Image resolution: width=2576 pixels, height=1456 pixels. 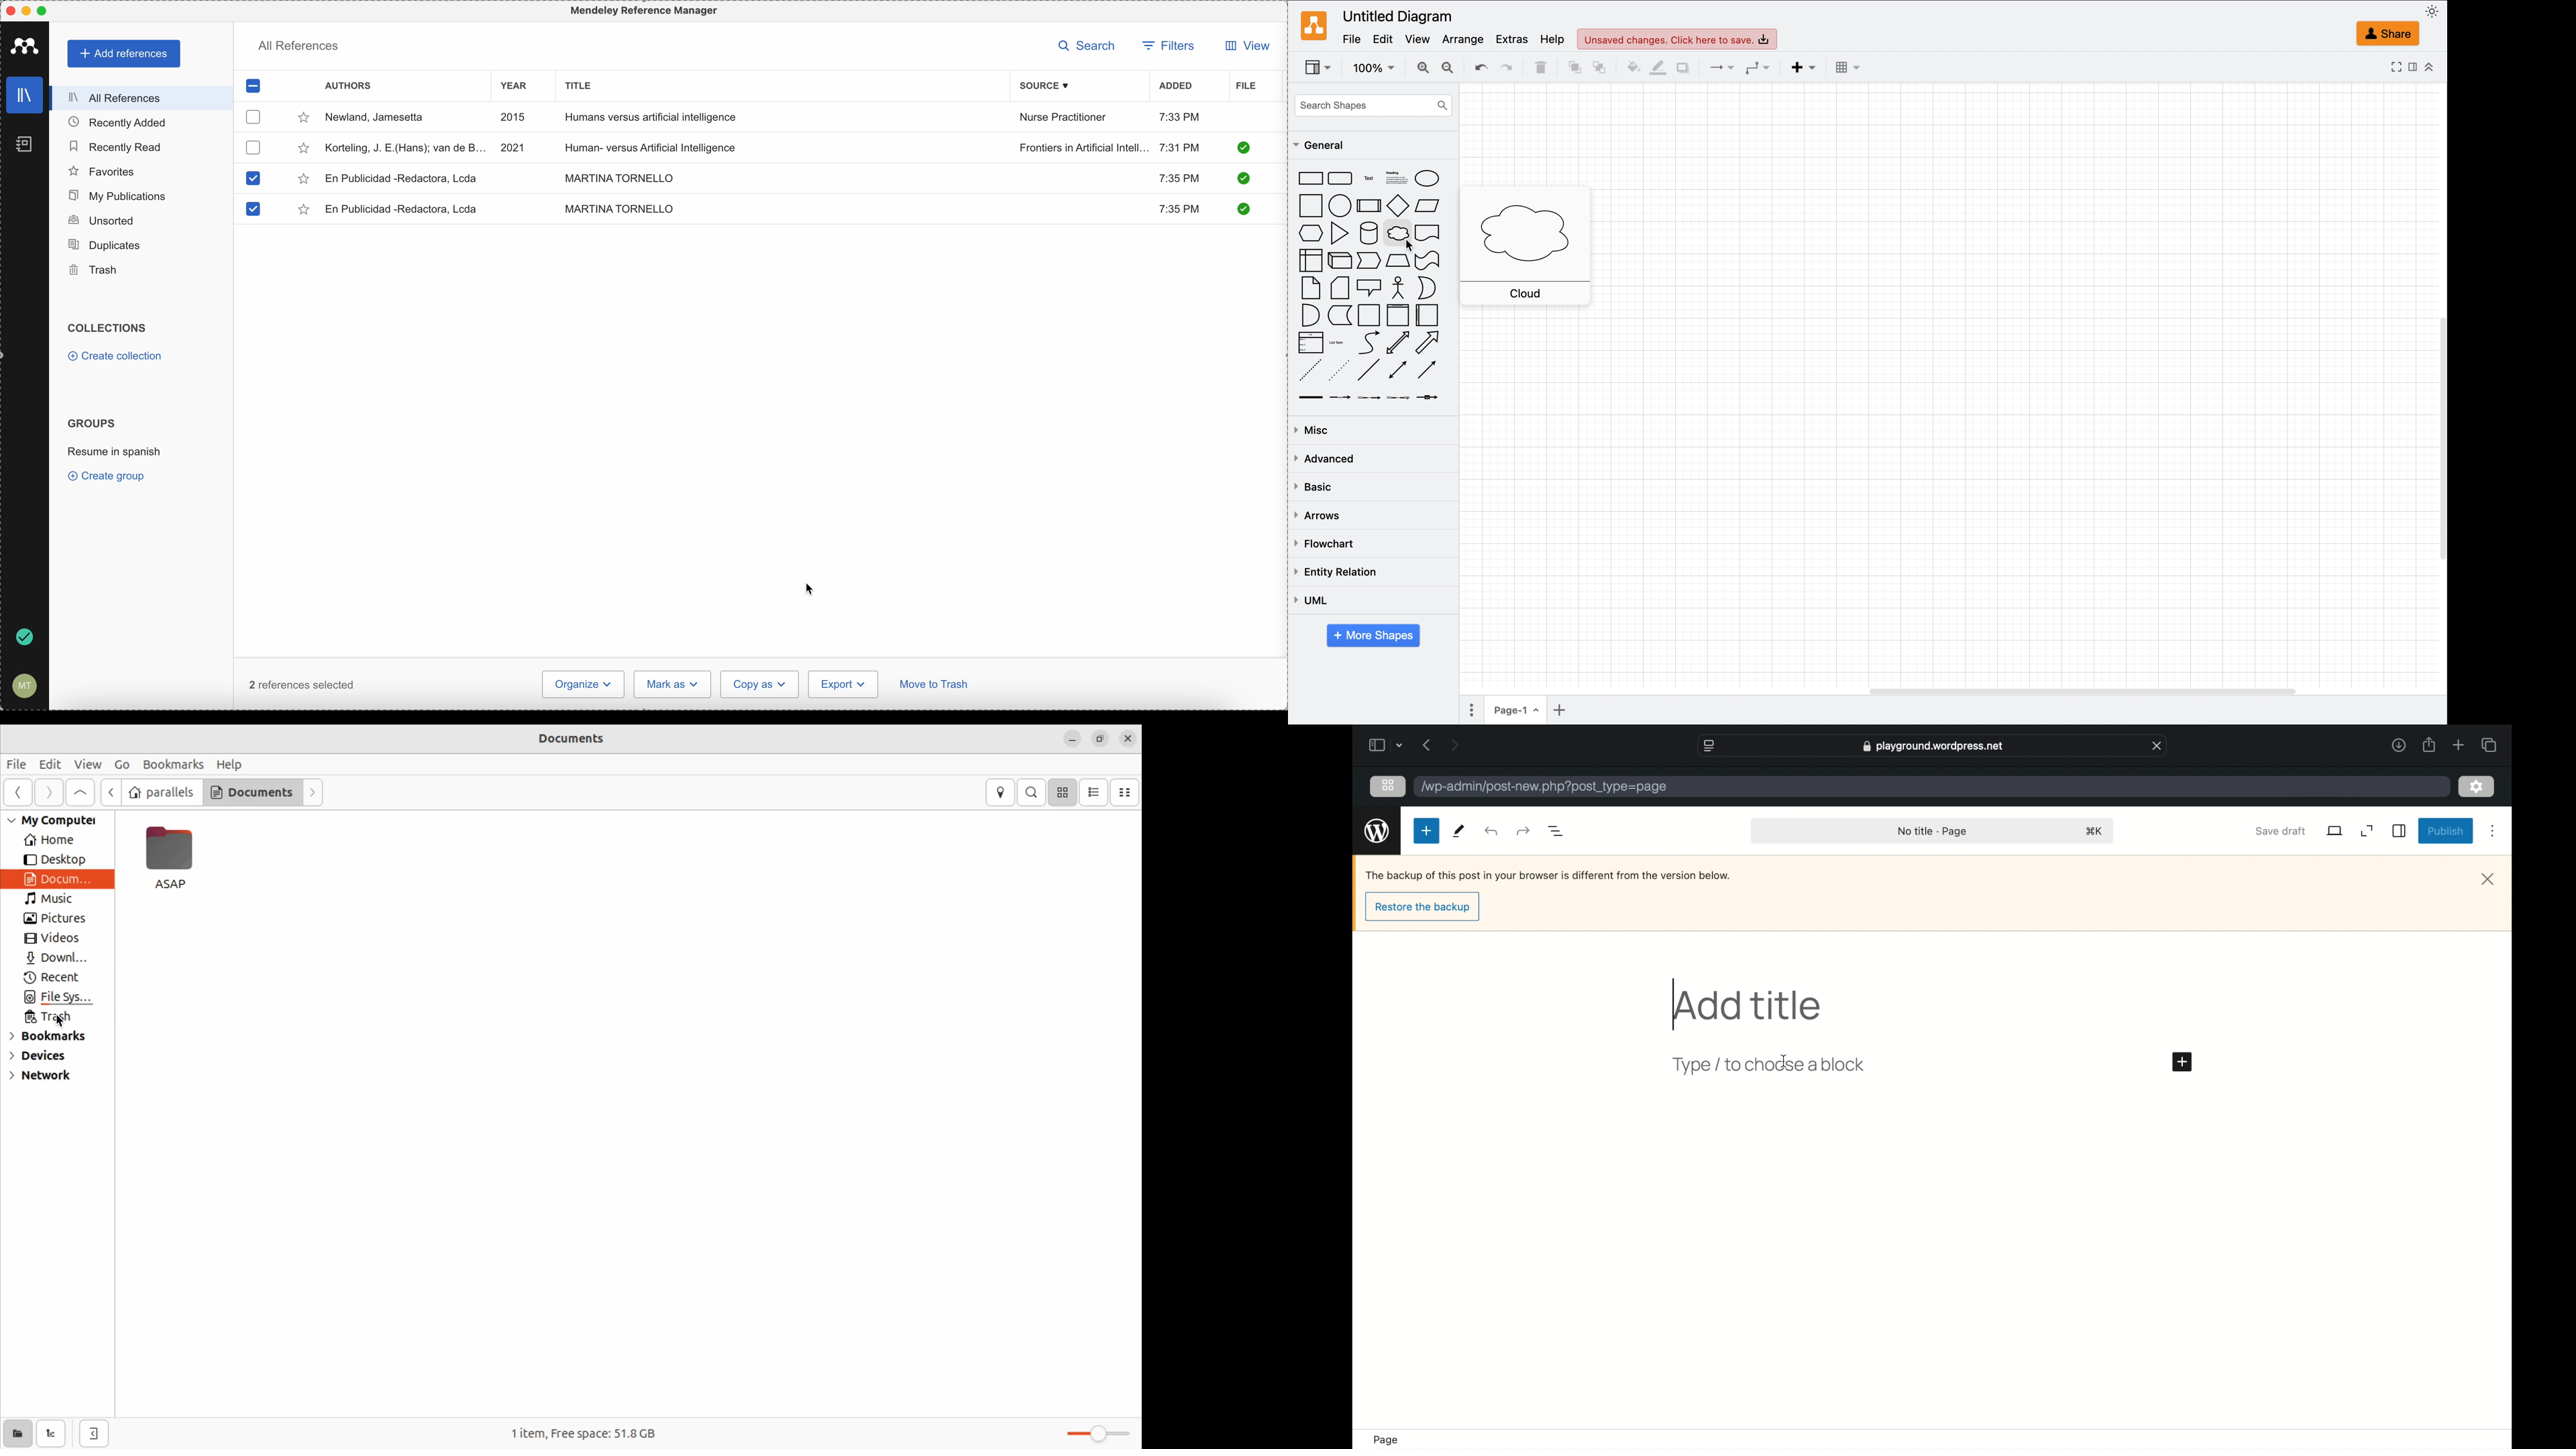 What do you see at coordinates (2494, 831) in the screenshot?
I see `more options` at bounding box center [2494, 831].